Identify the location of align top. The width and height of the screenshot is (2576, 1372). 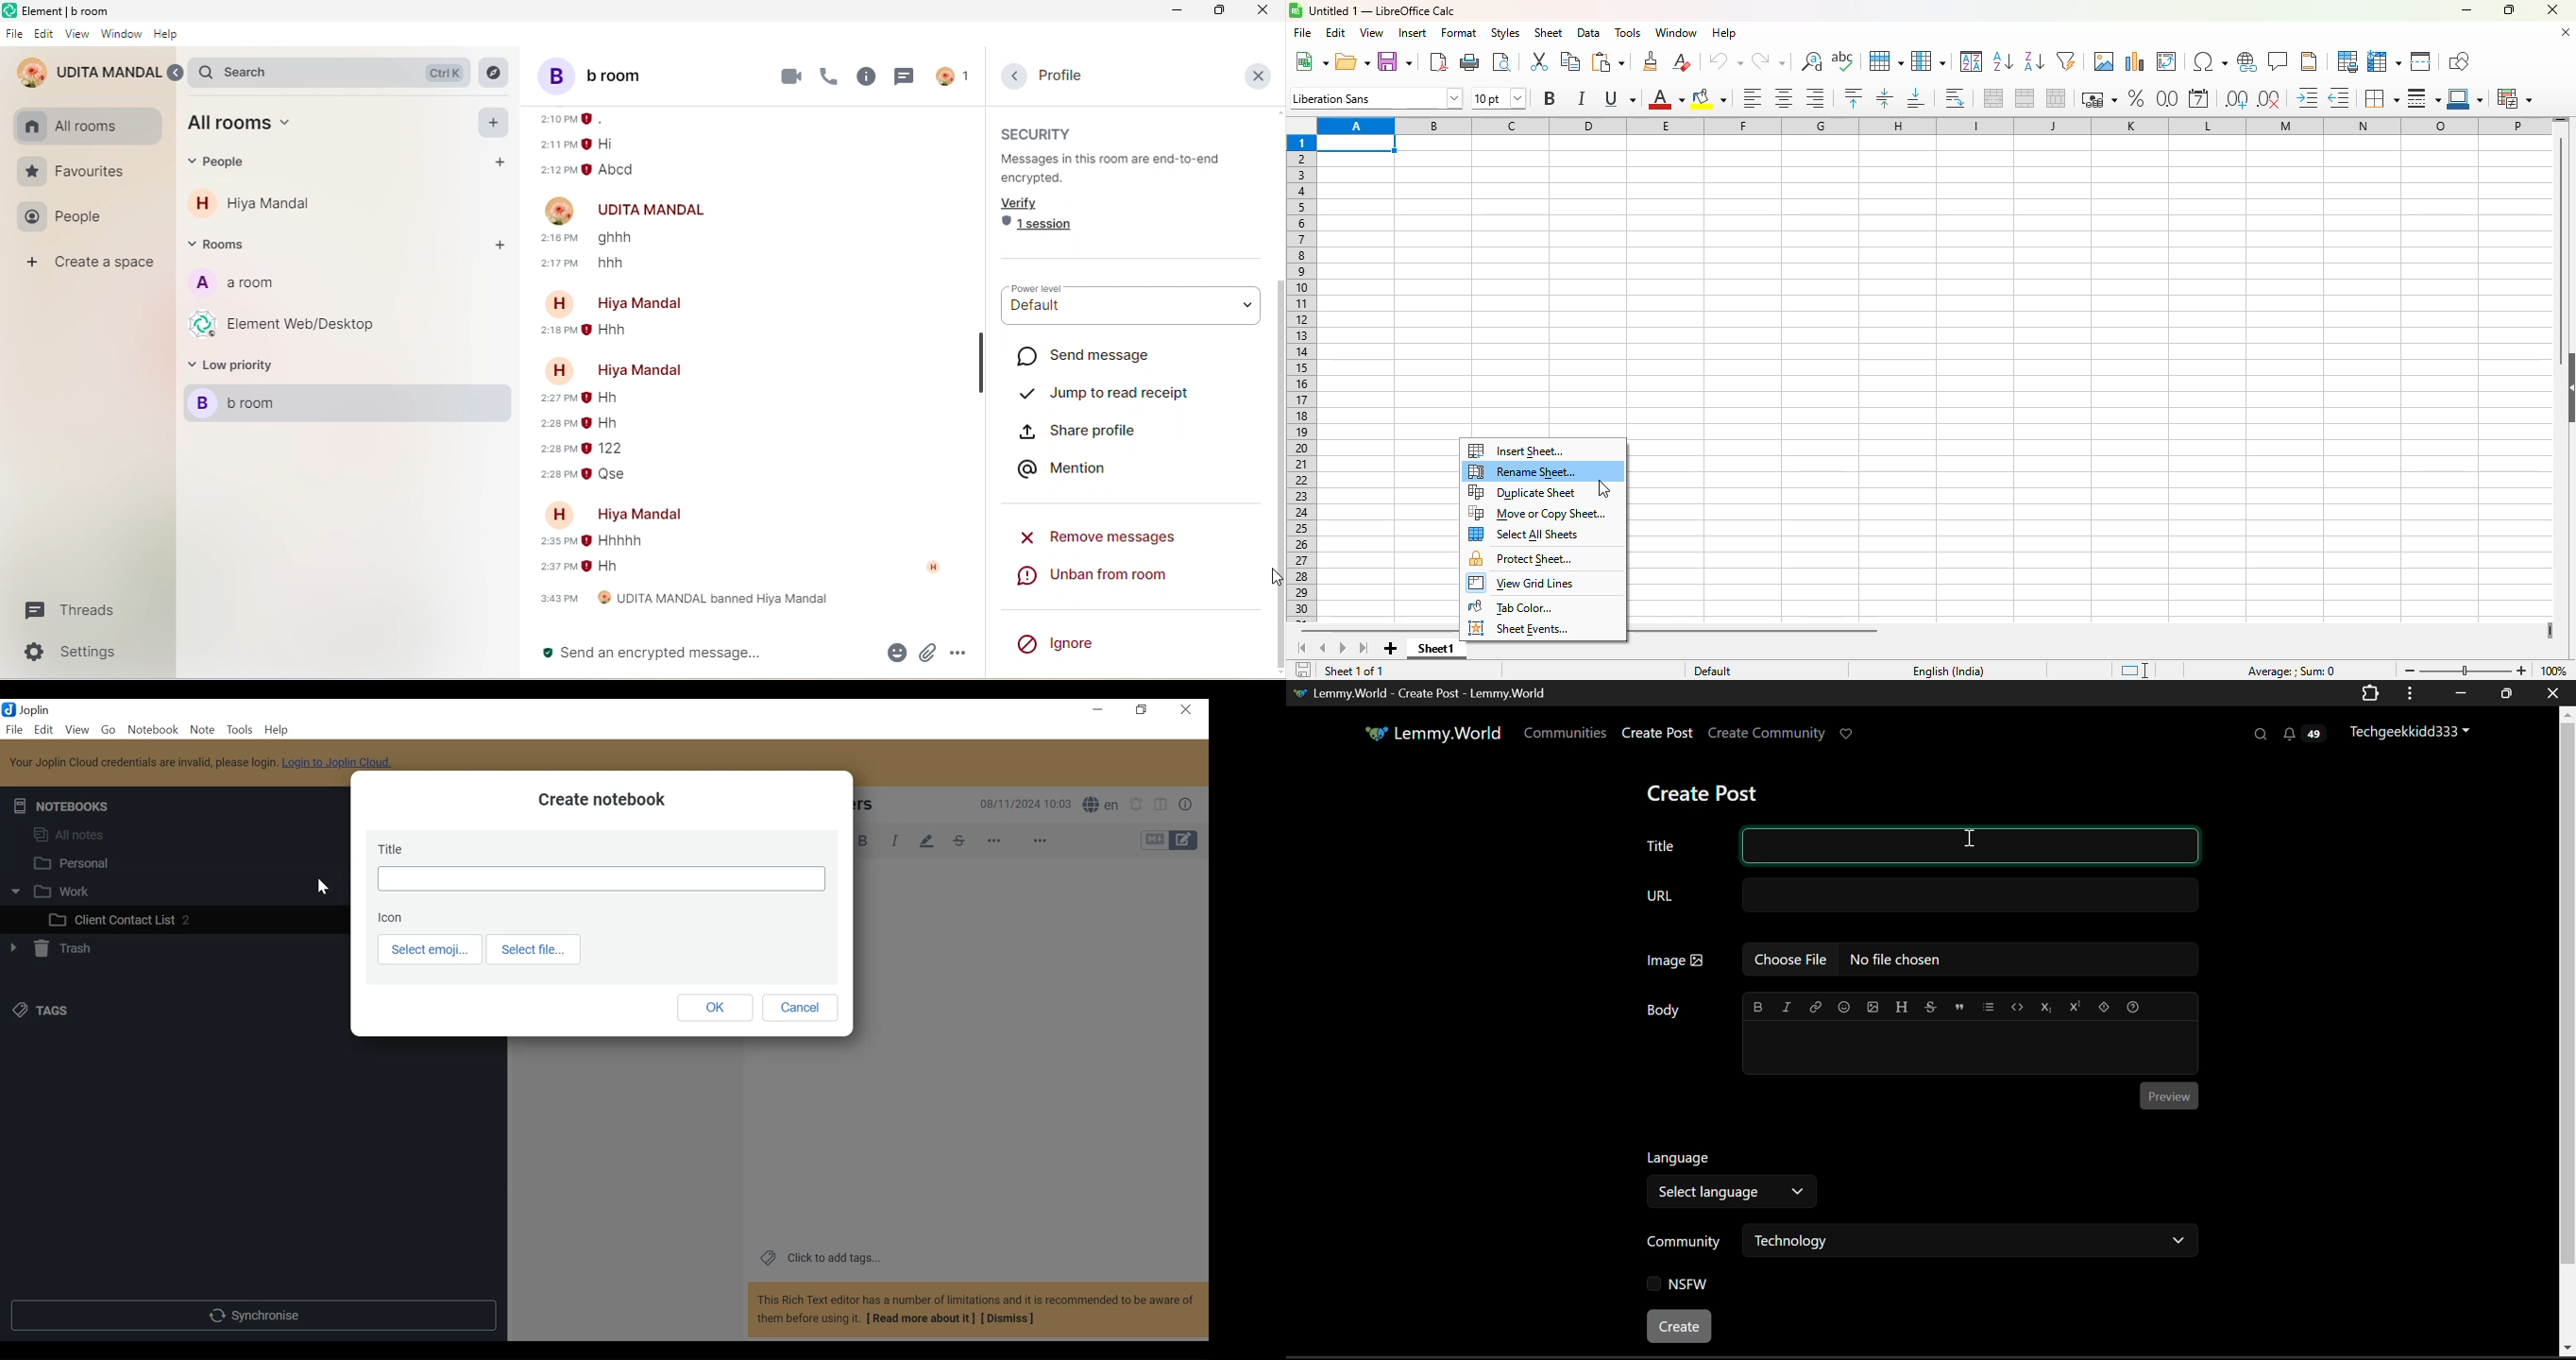
(1853, 96).